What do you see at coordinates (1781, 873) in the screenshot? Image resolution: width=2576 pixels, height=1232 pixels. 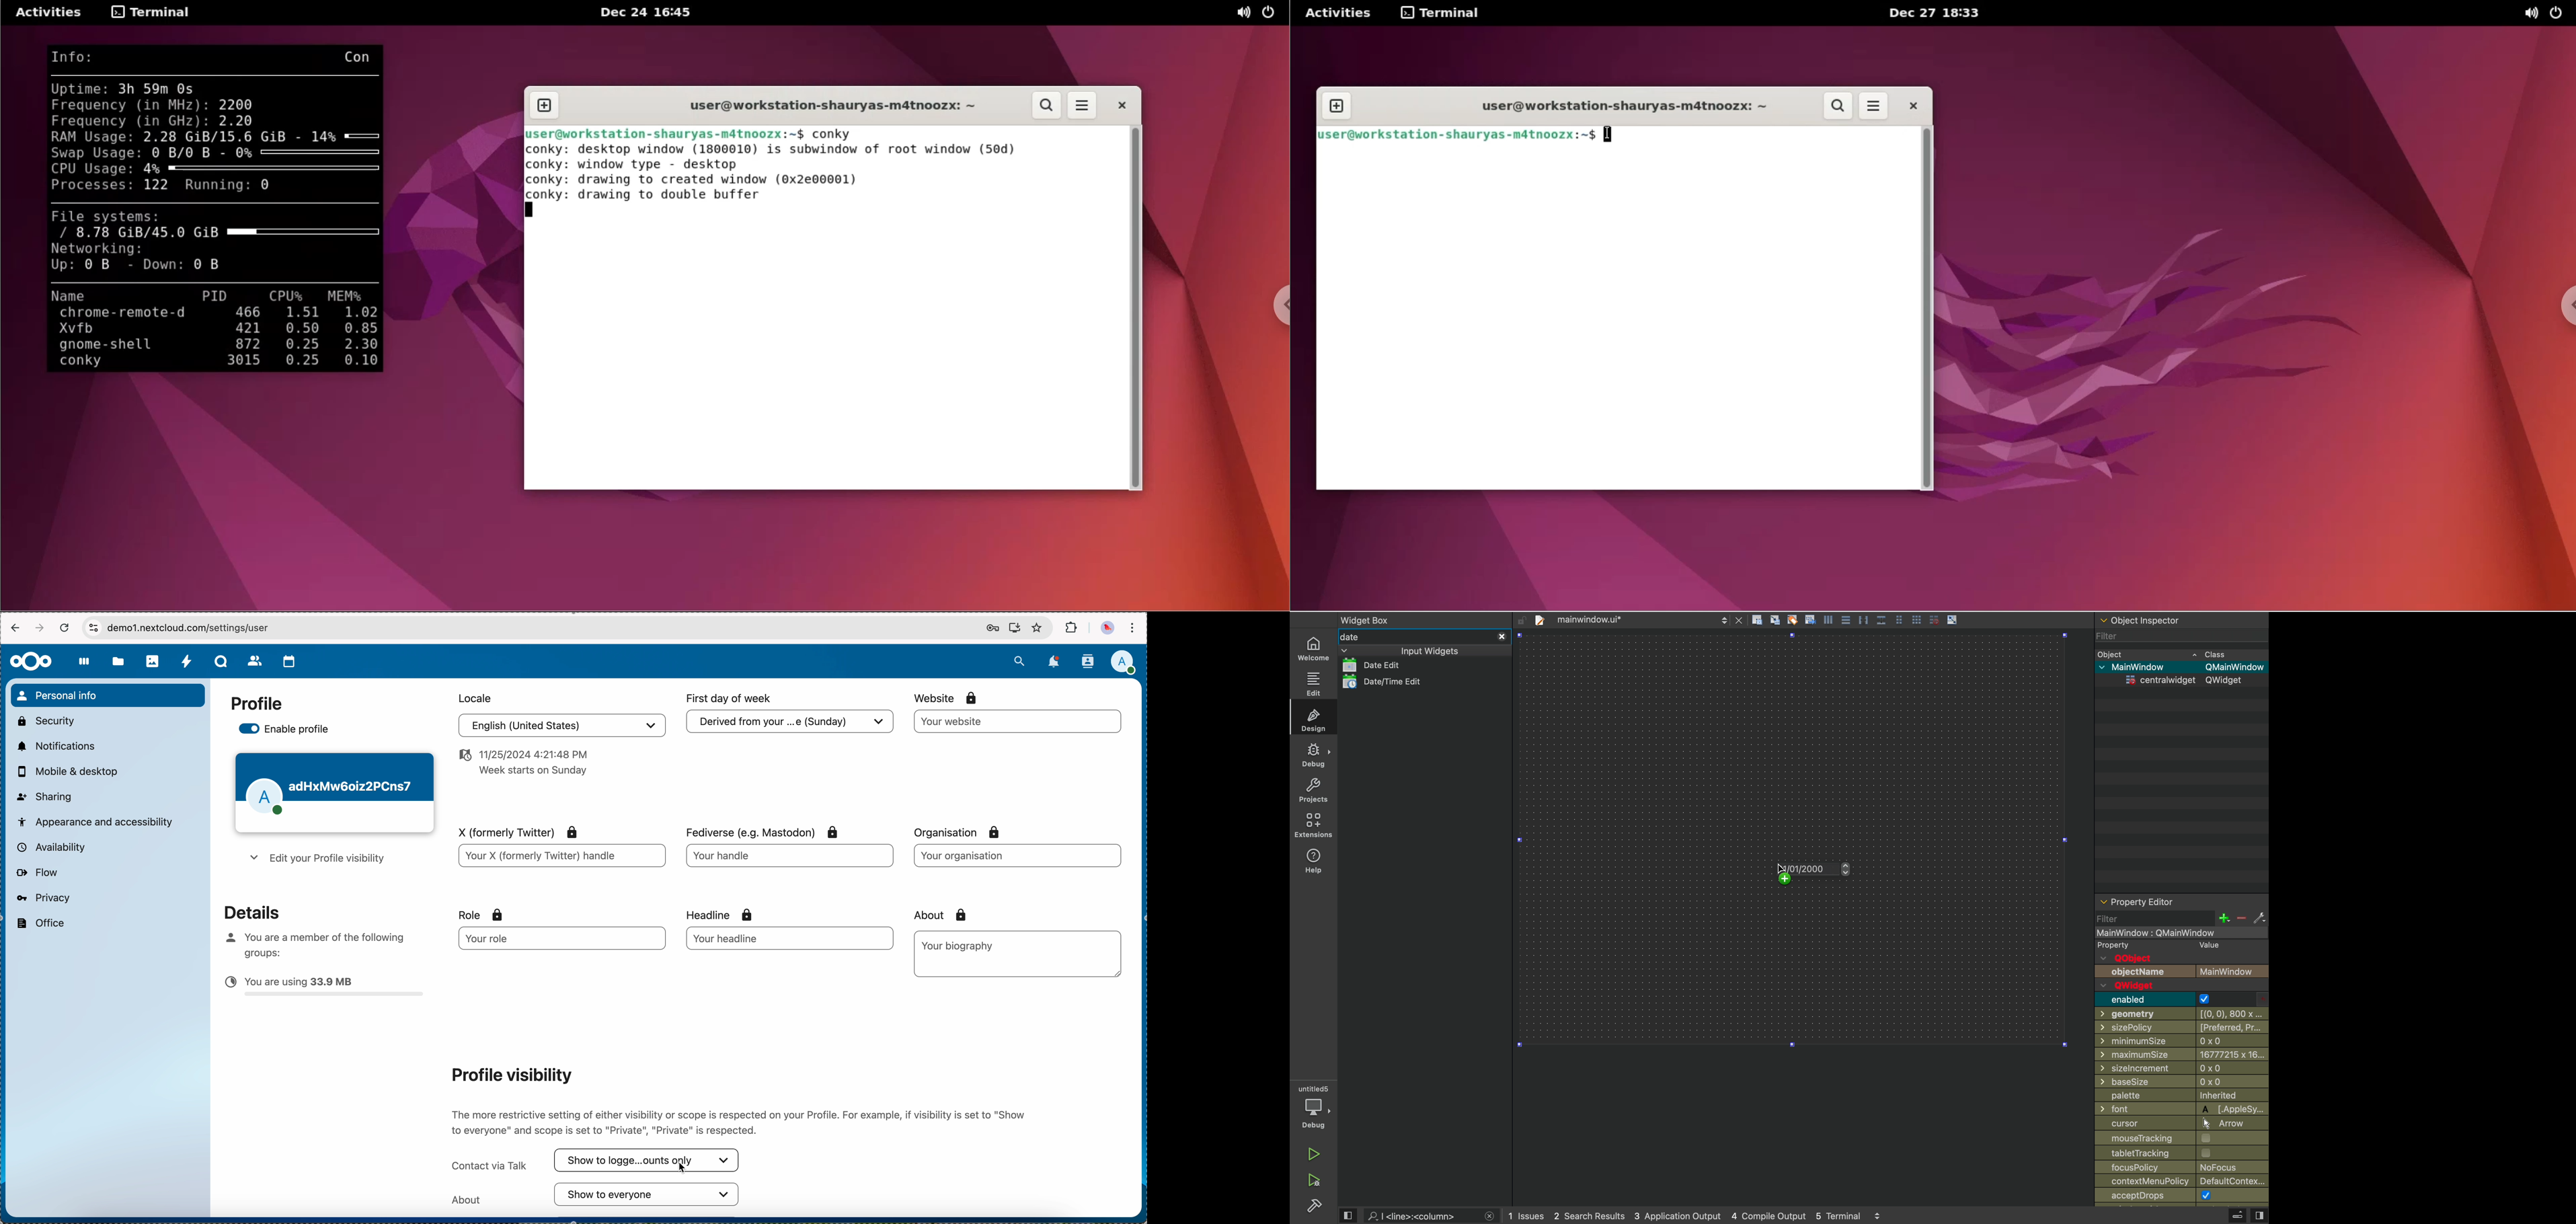 I see `cursor` at bounding box center [1781, 873].